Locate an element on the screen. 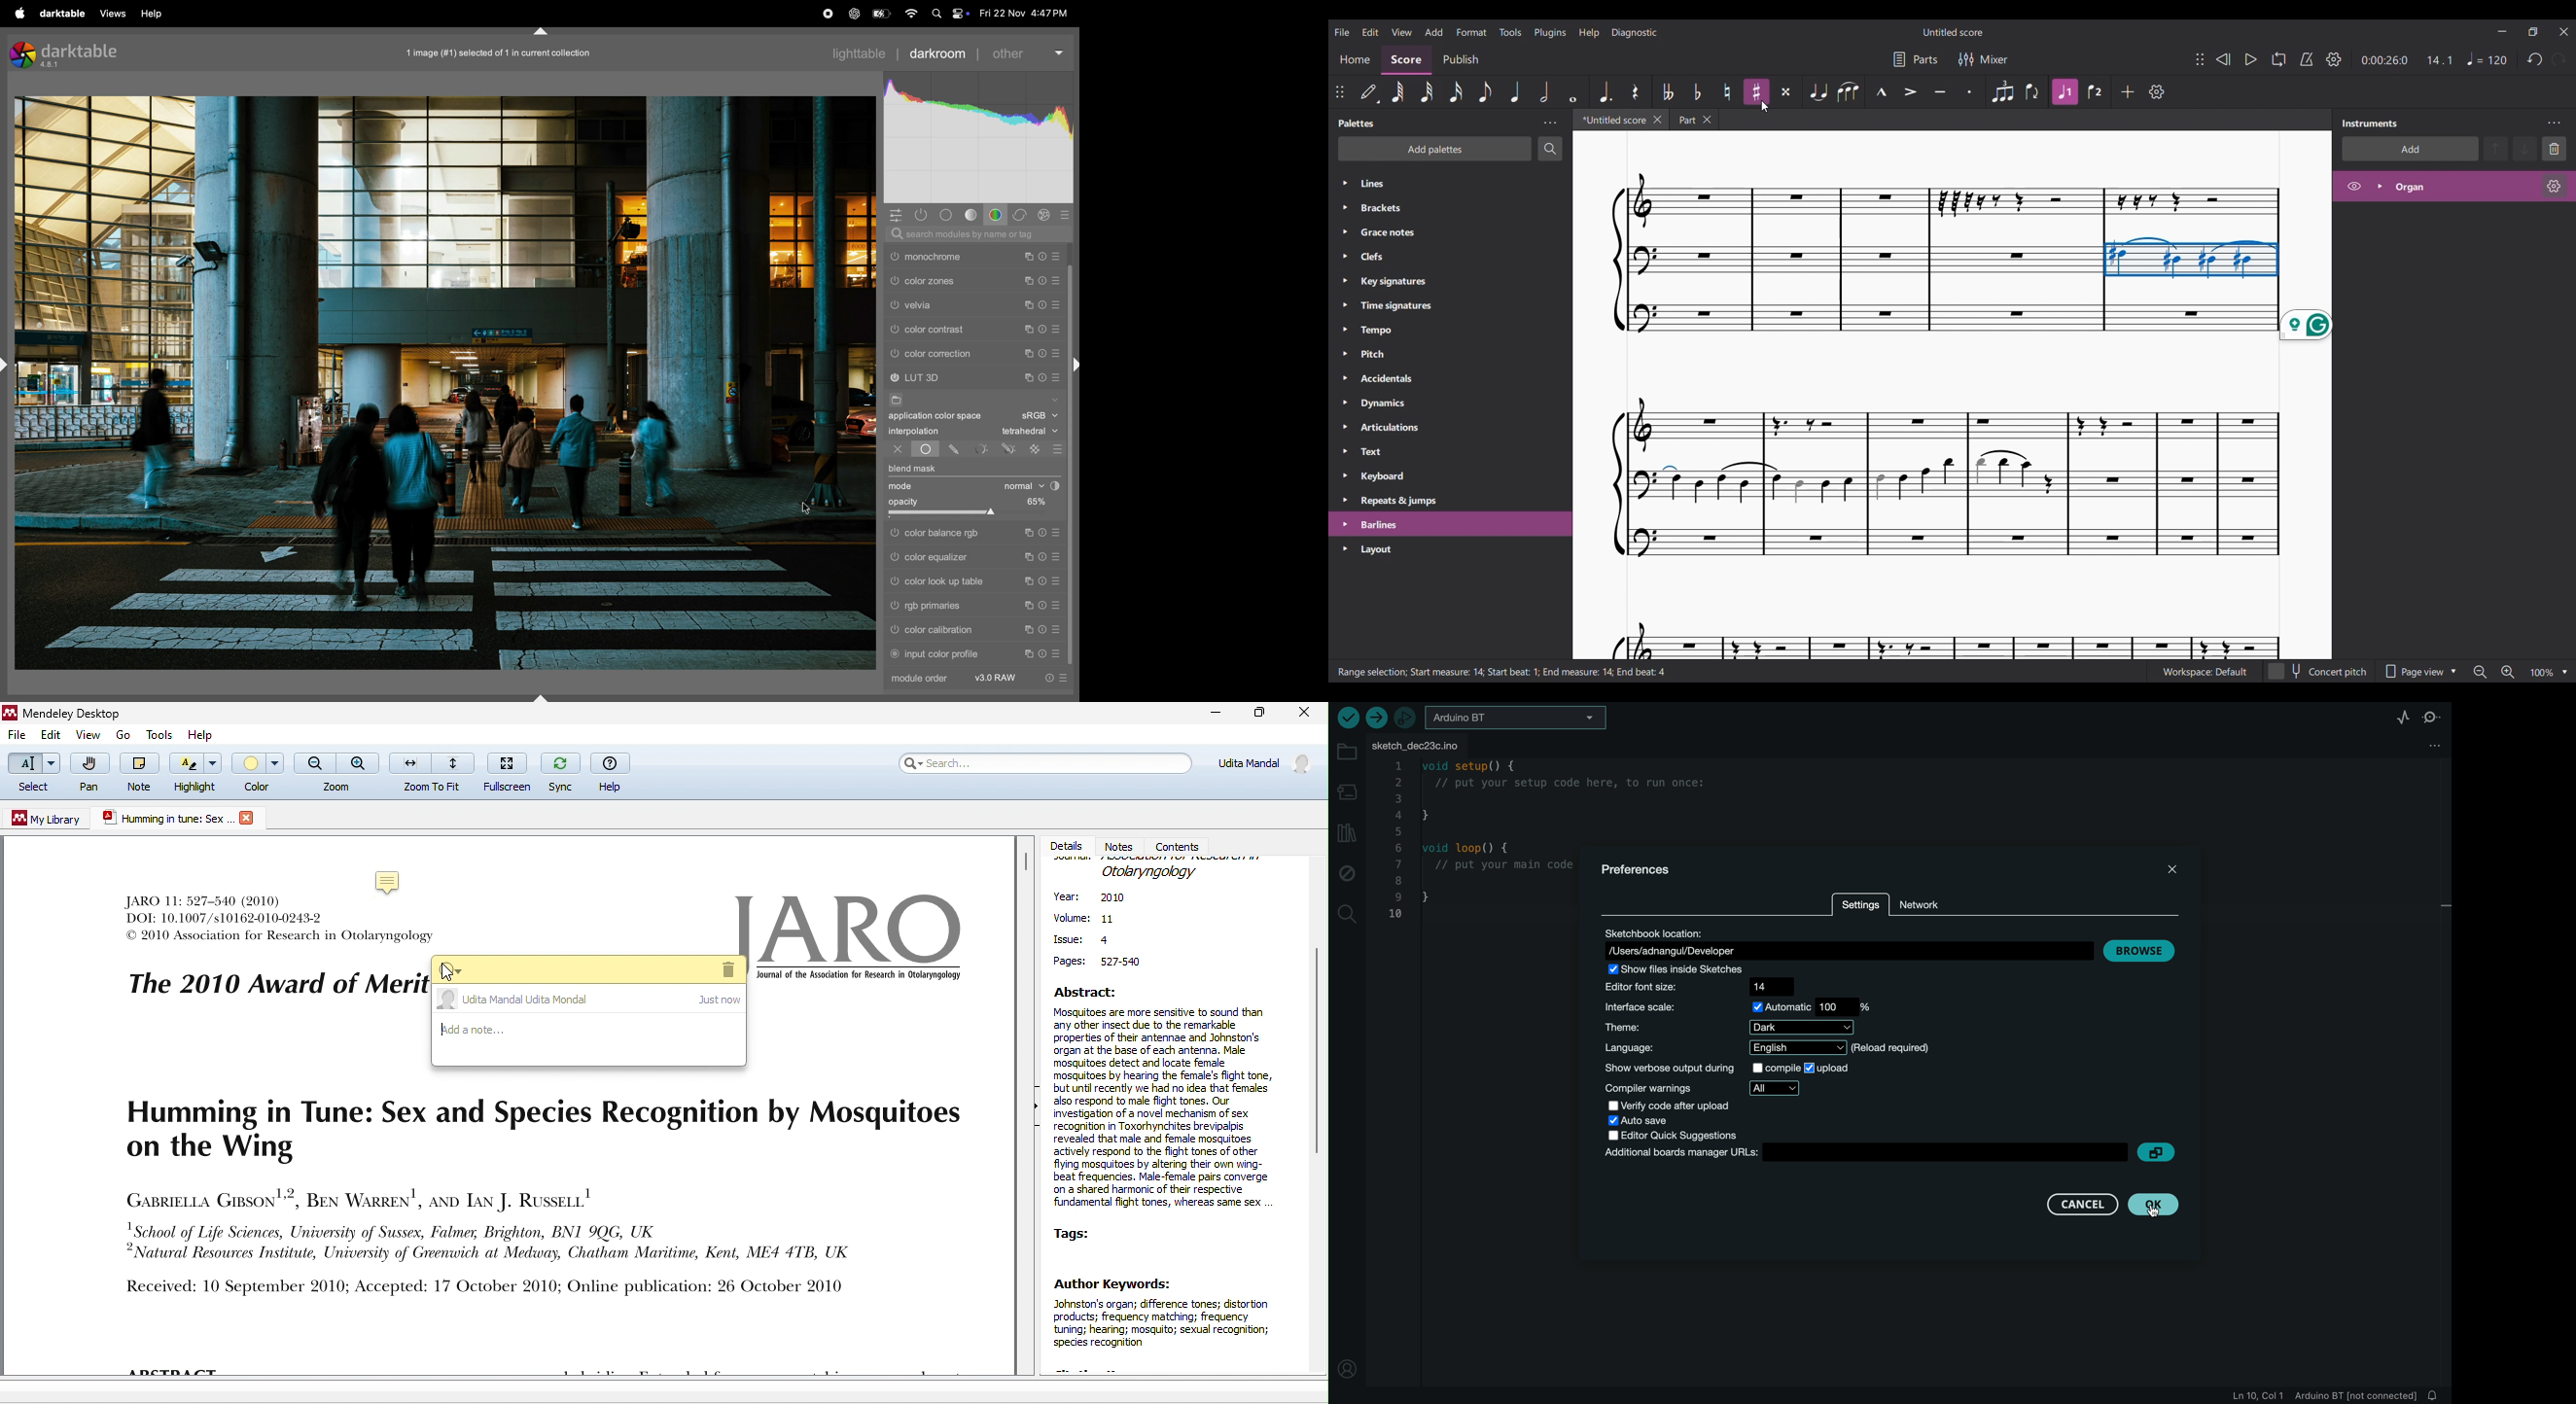  presets is located at coordinates (1056, 606).